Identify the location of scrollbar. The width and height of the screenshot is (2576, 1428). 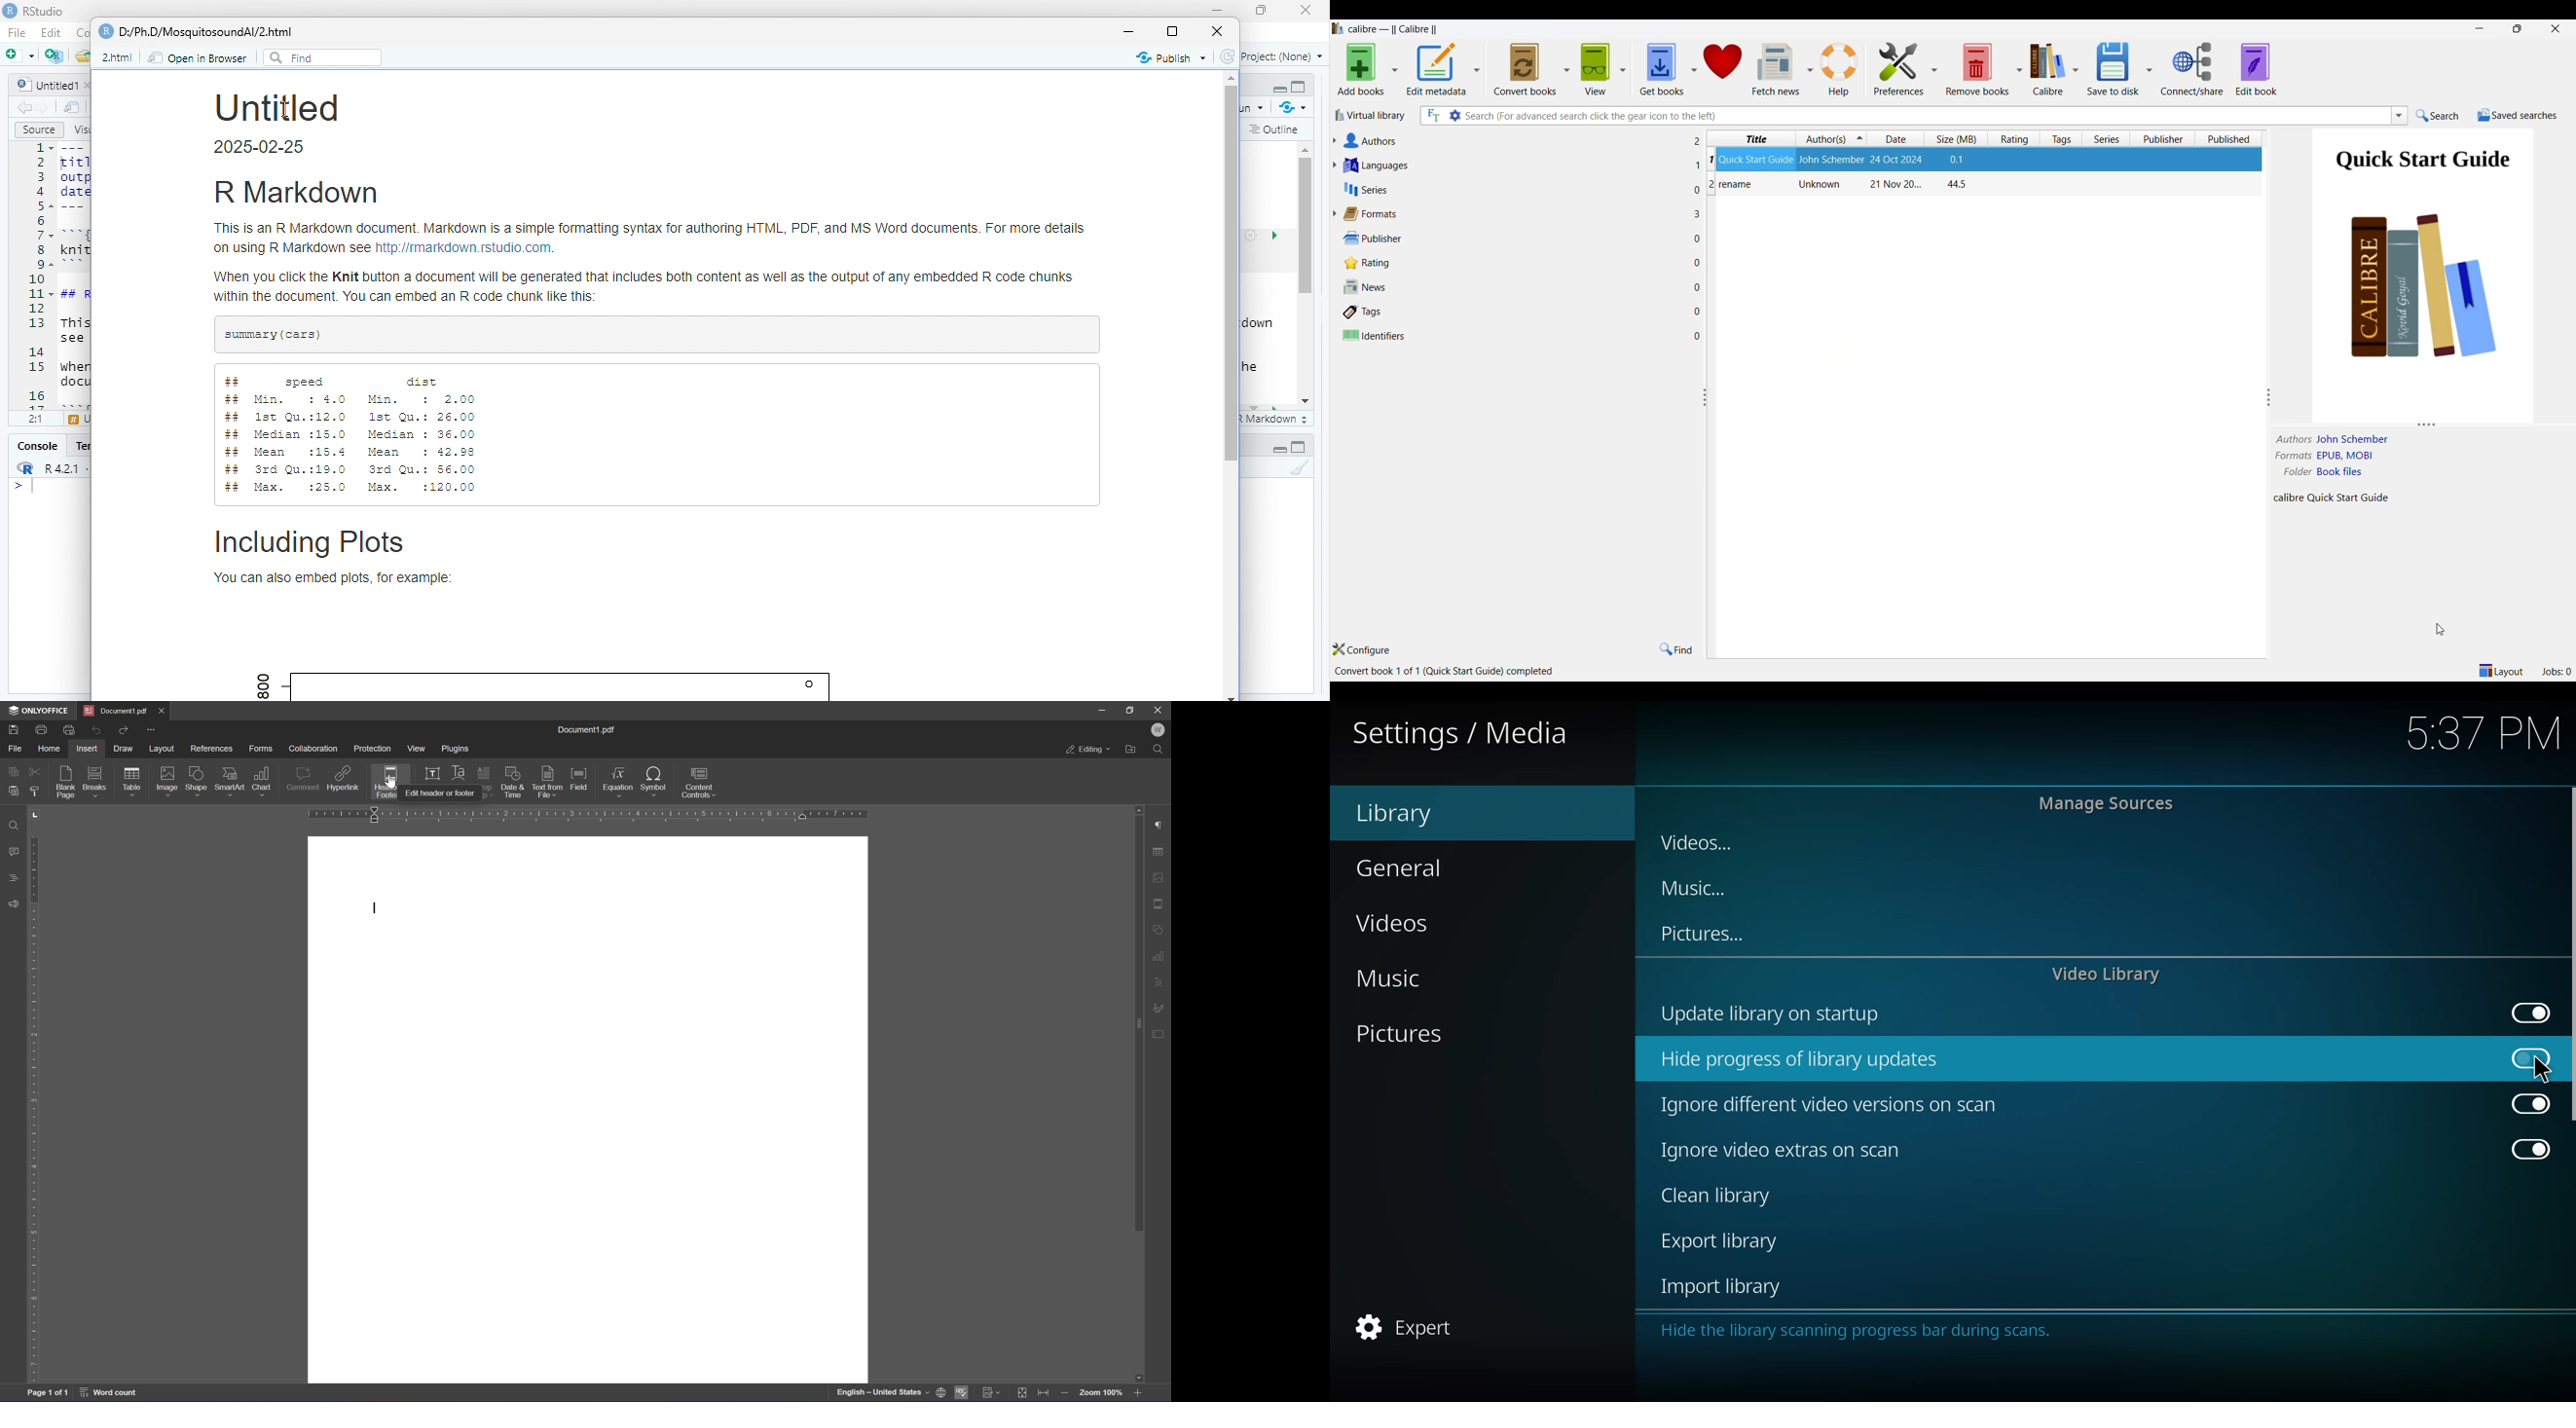
(1232, 273).